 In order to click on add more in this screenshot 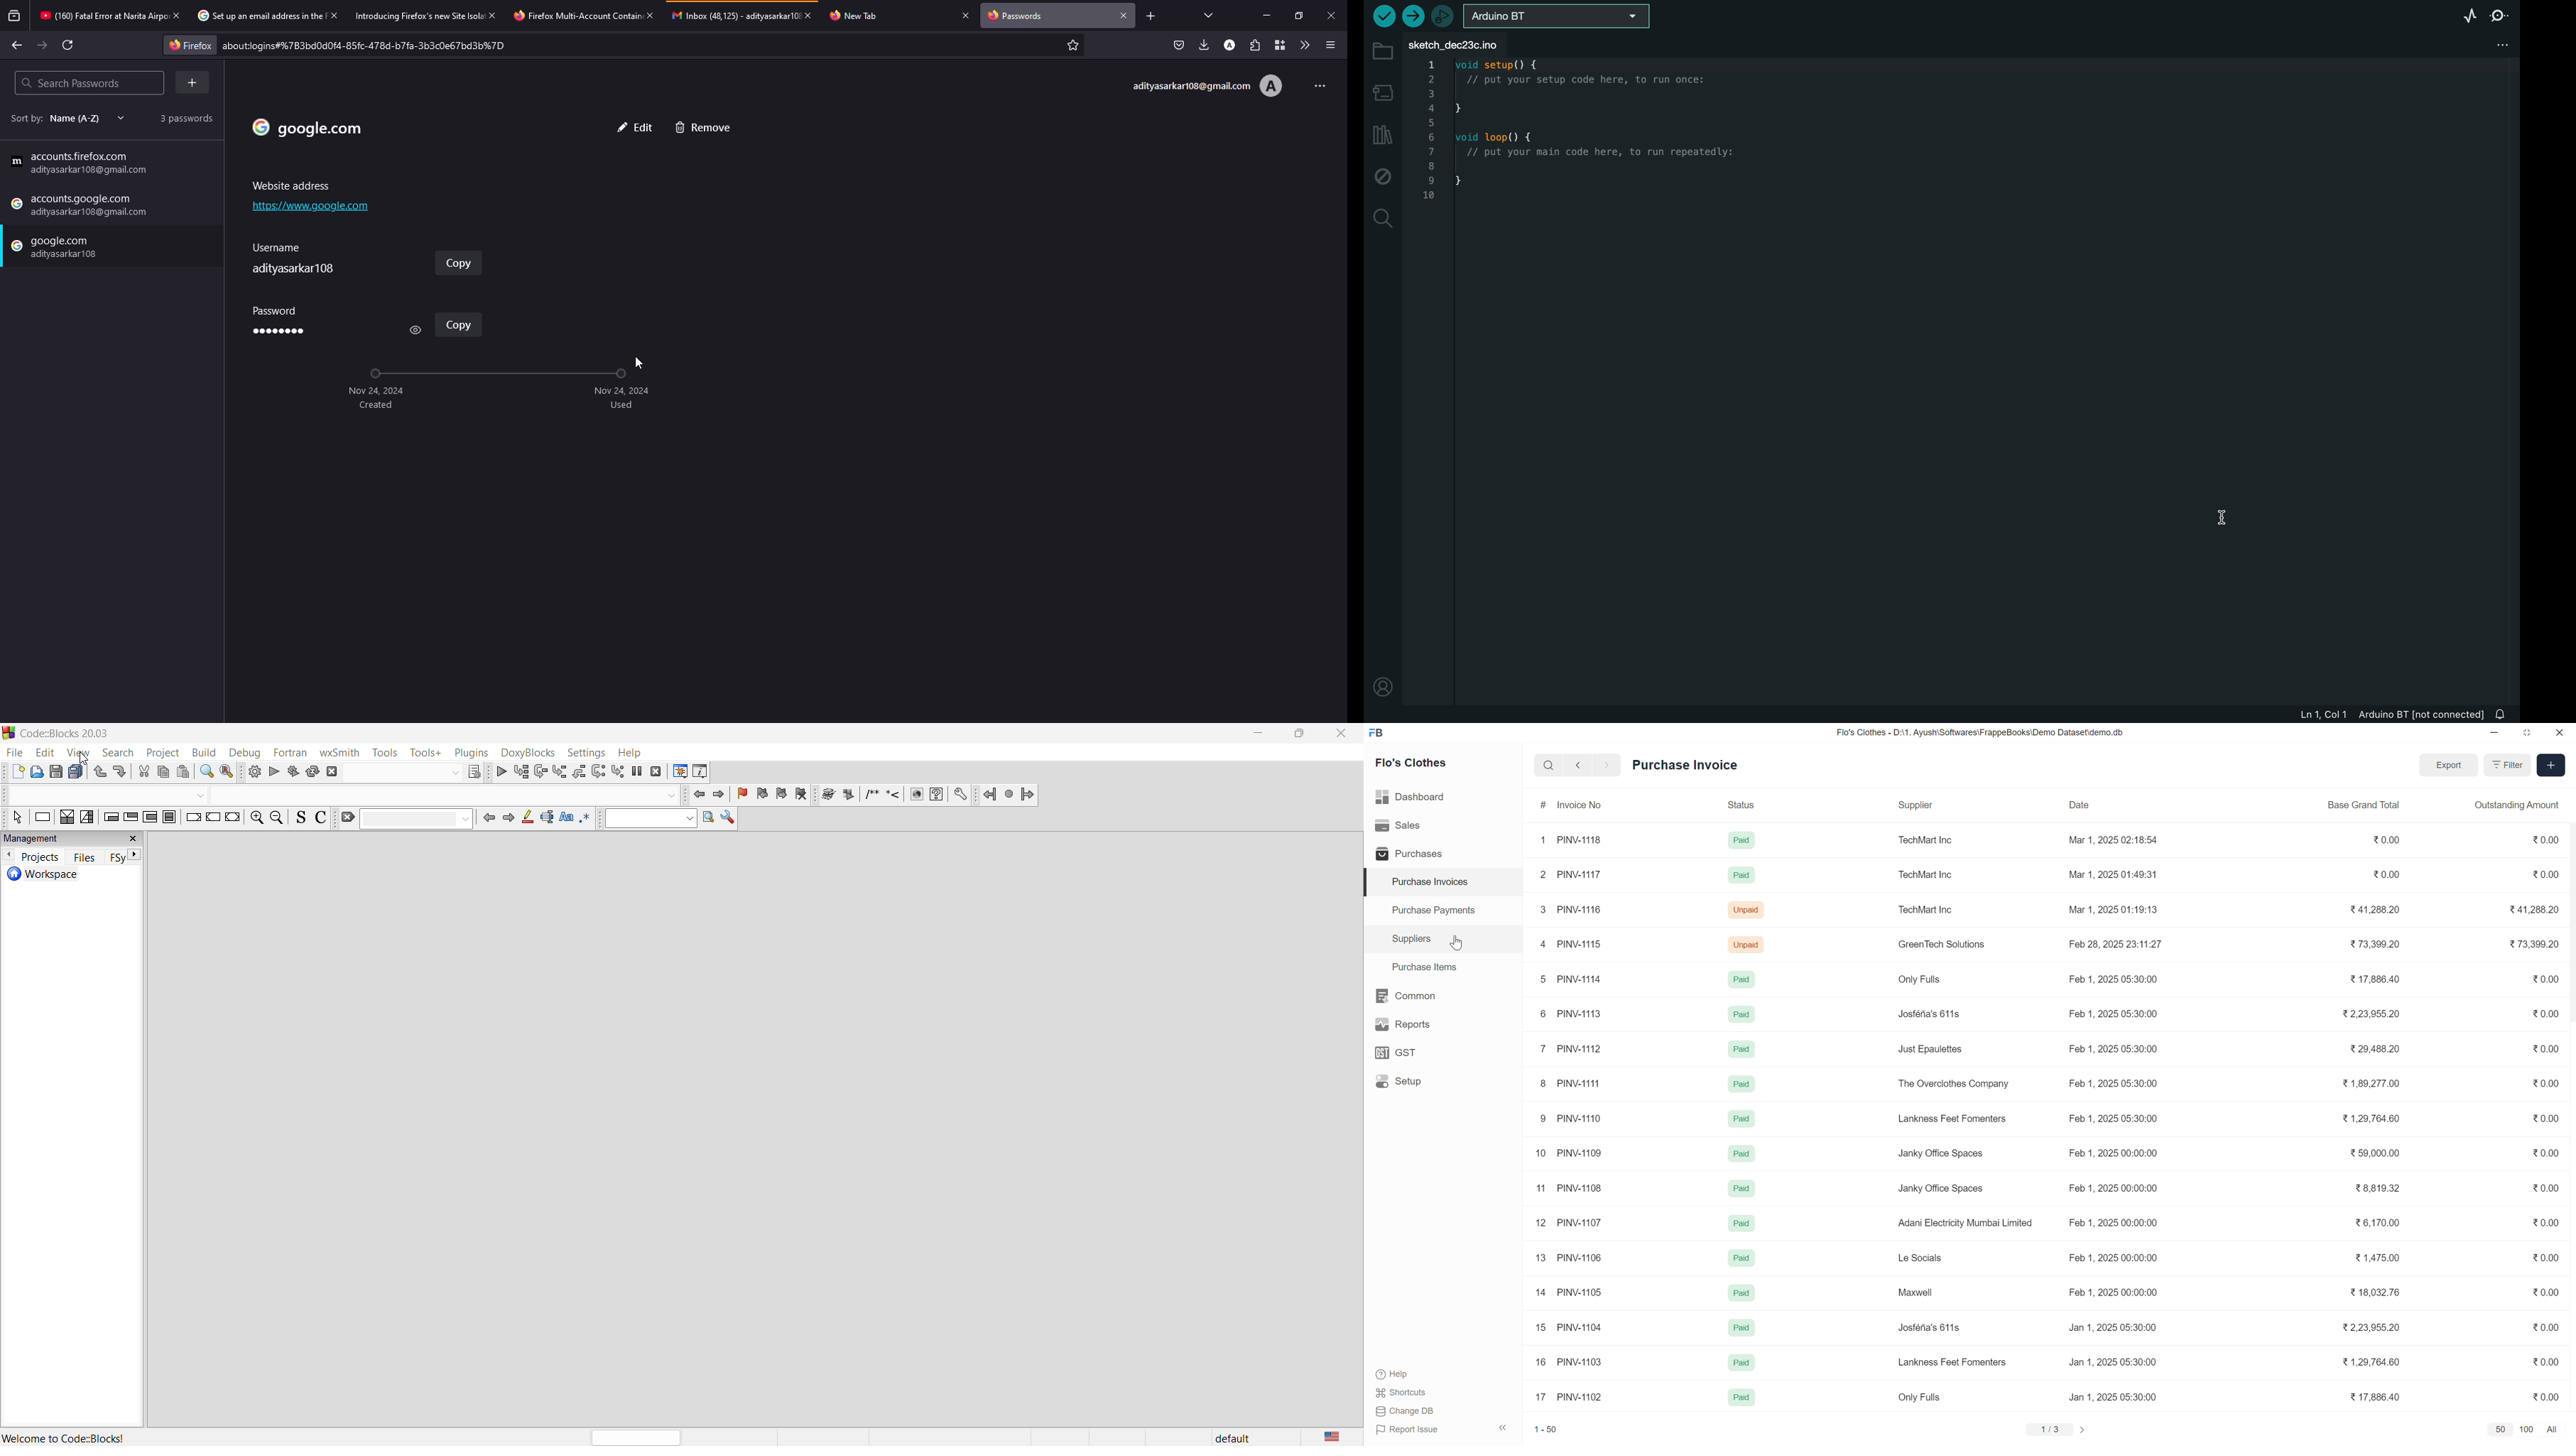, I will do `click(194, 82)`.